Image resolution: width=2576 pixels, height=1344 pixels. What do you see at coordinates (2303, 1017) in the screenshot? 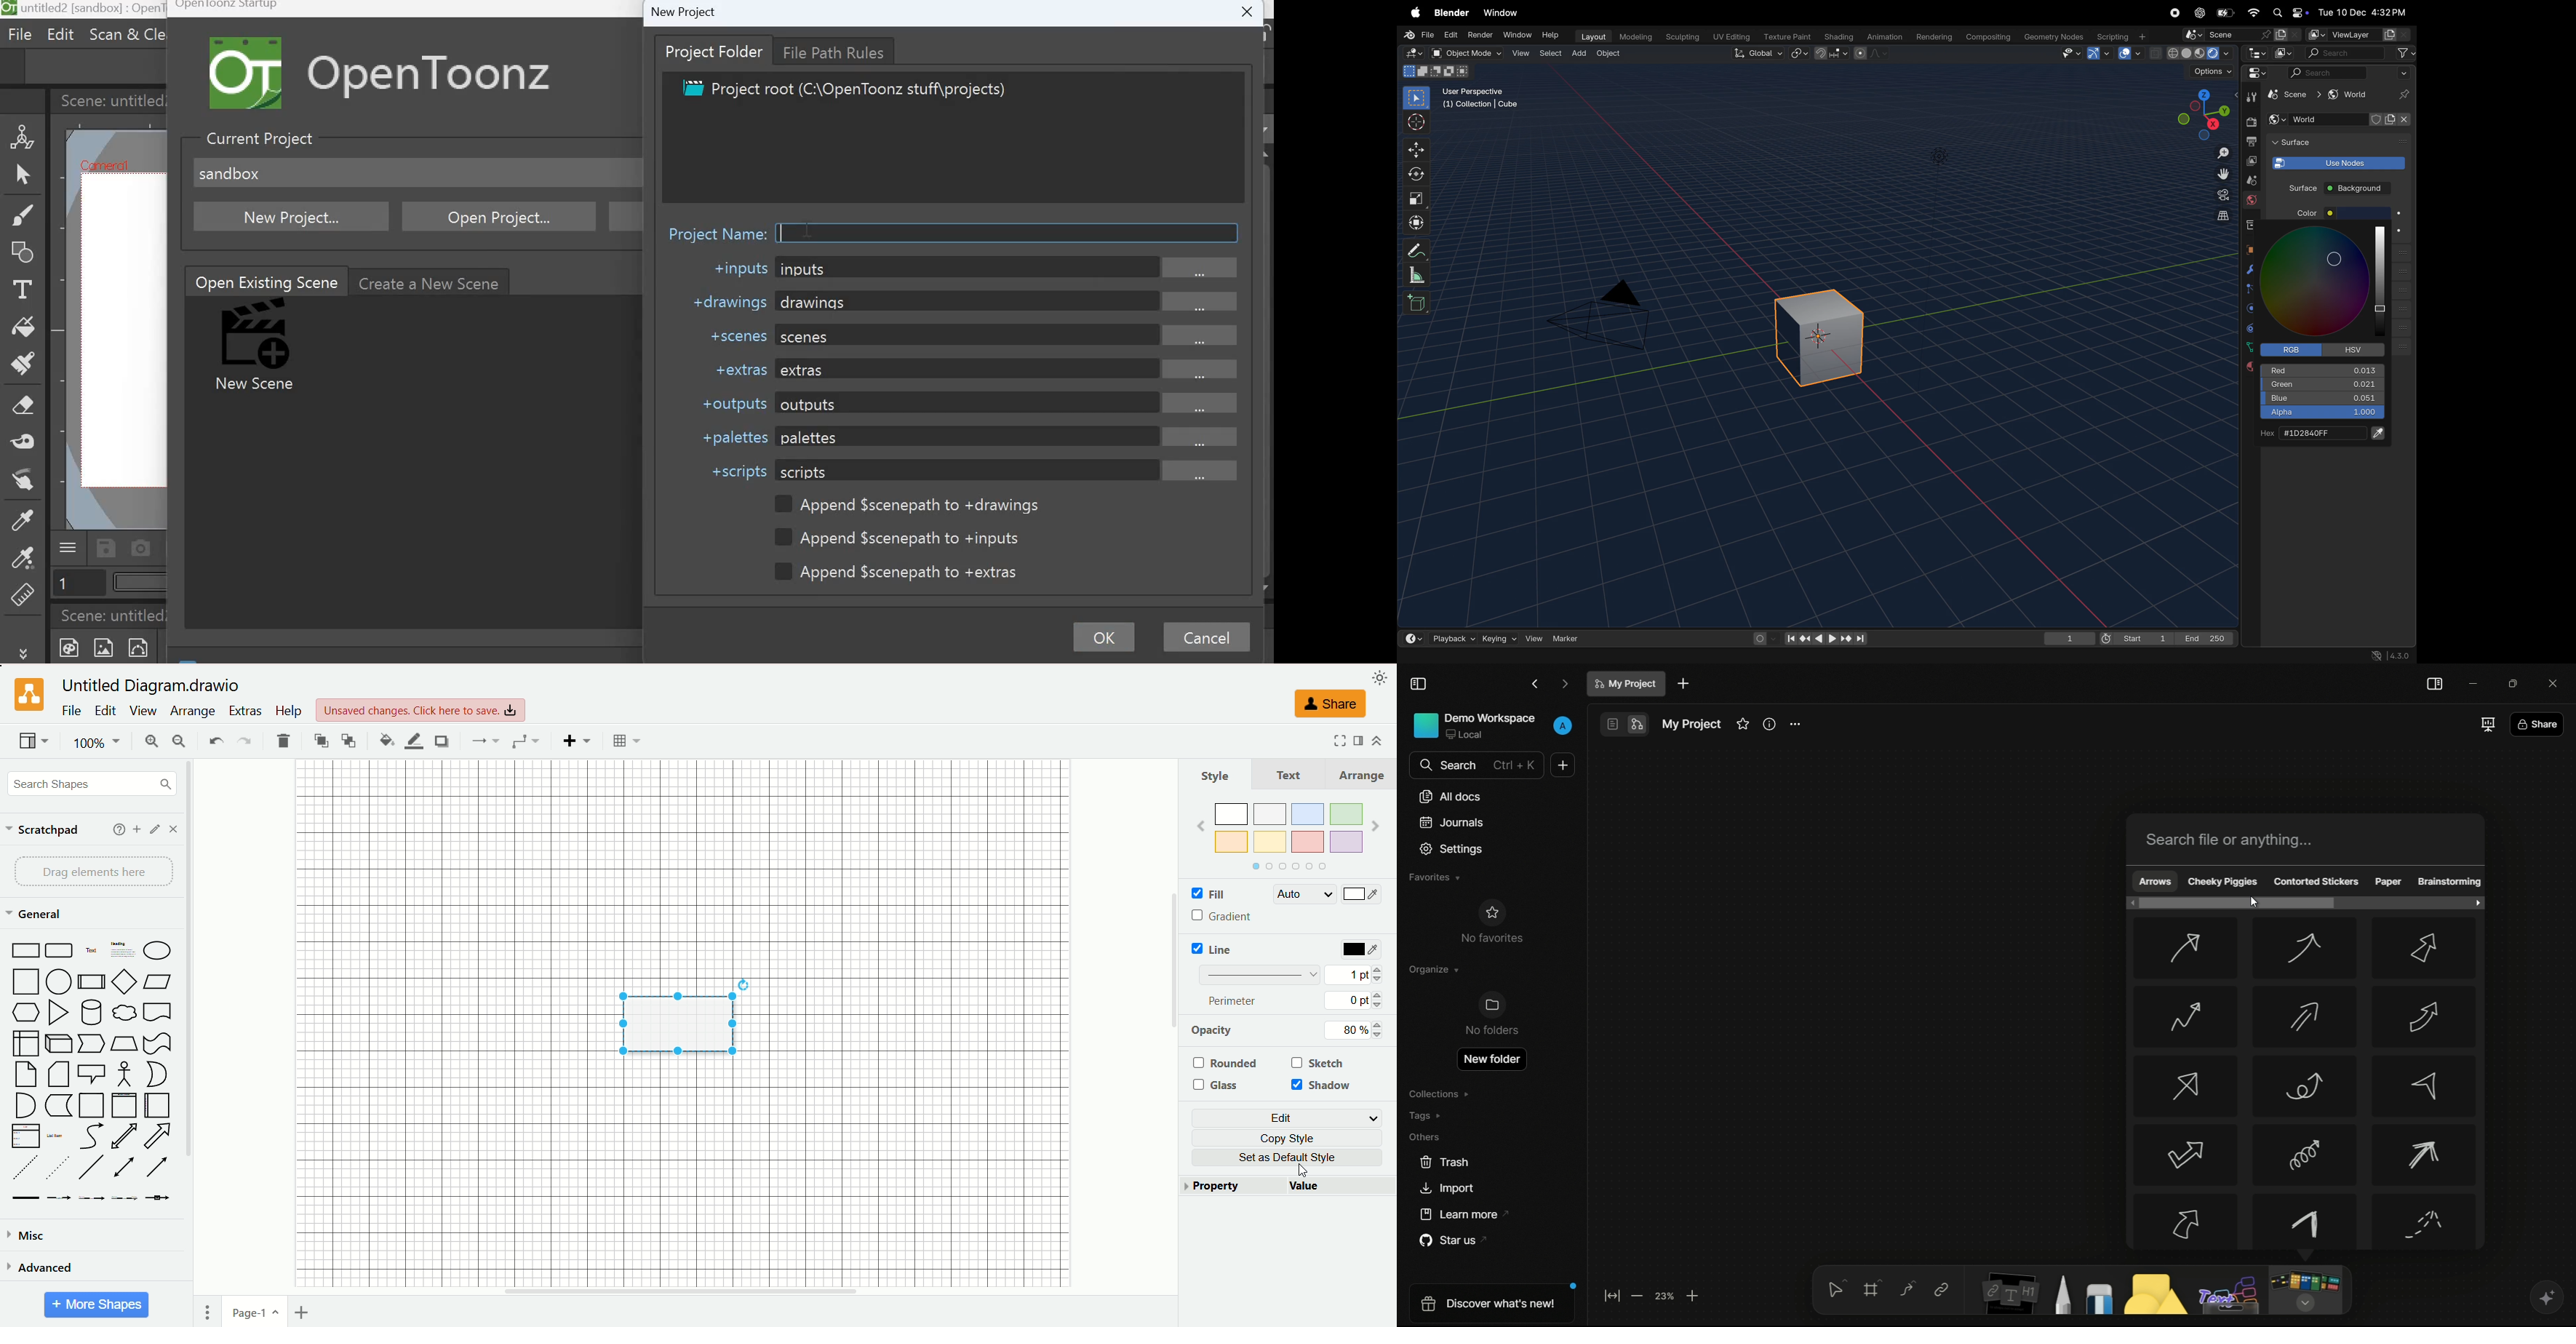
I see `arrow-5` at bounding box center [2303, 1017].